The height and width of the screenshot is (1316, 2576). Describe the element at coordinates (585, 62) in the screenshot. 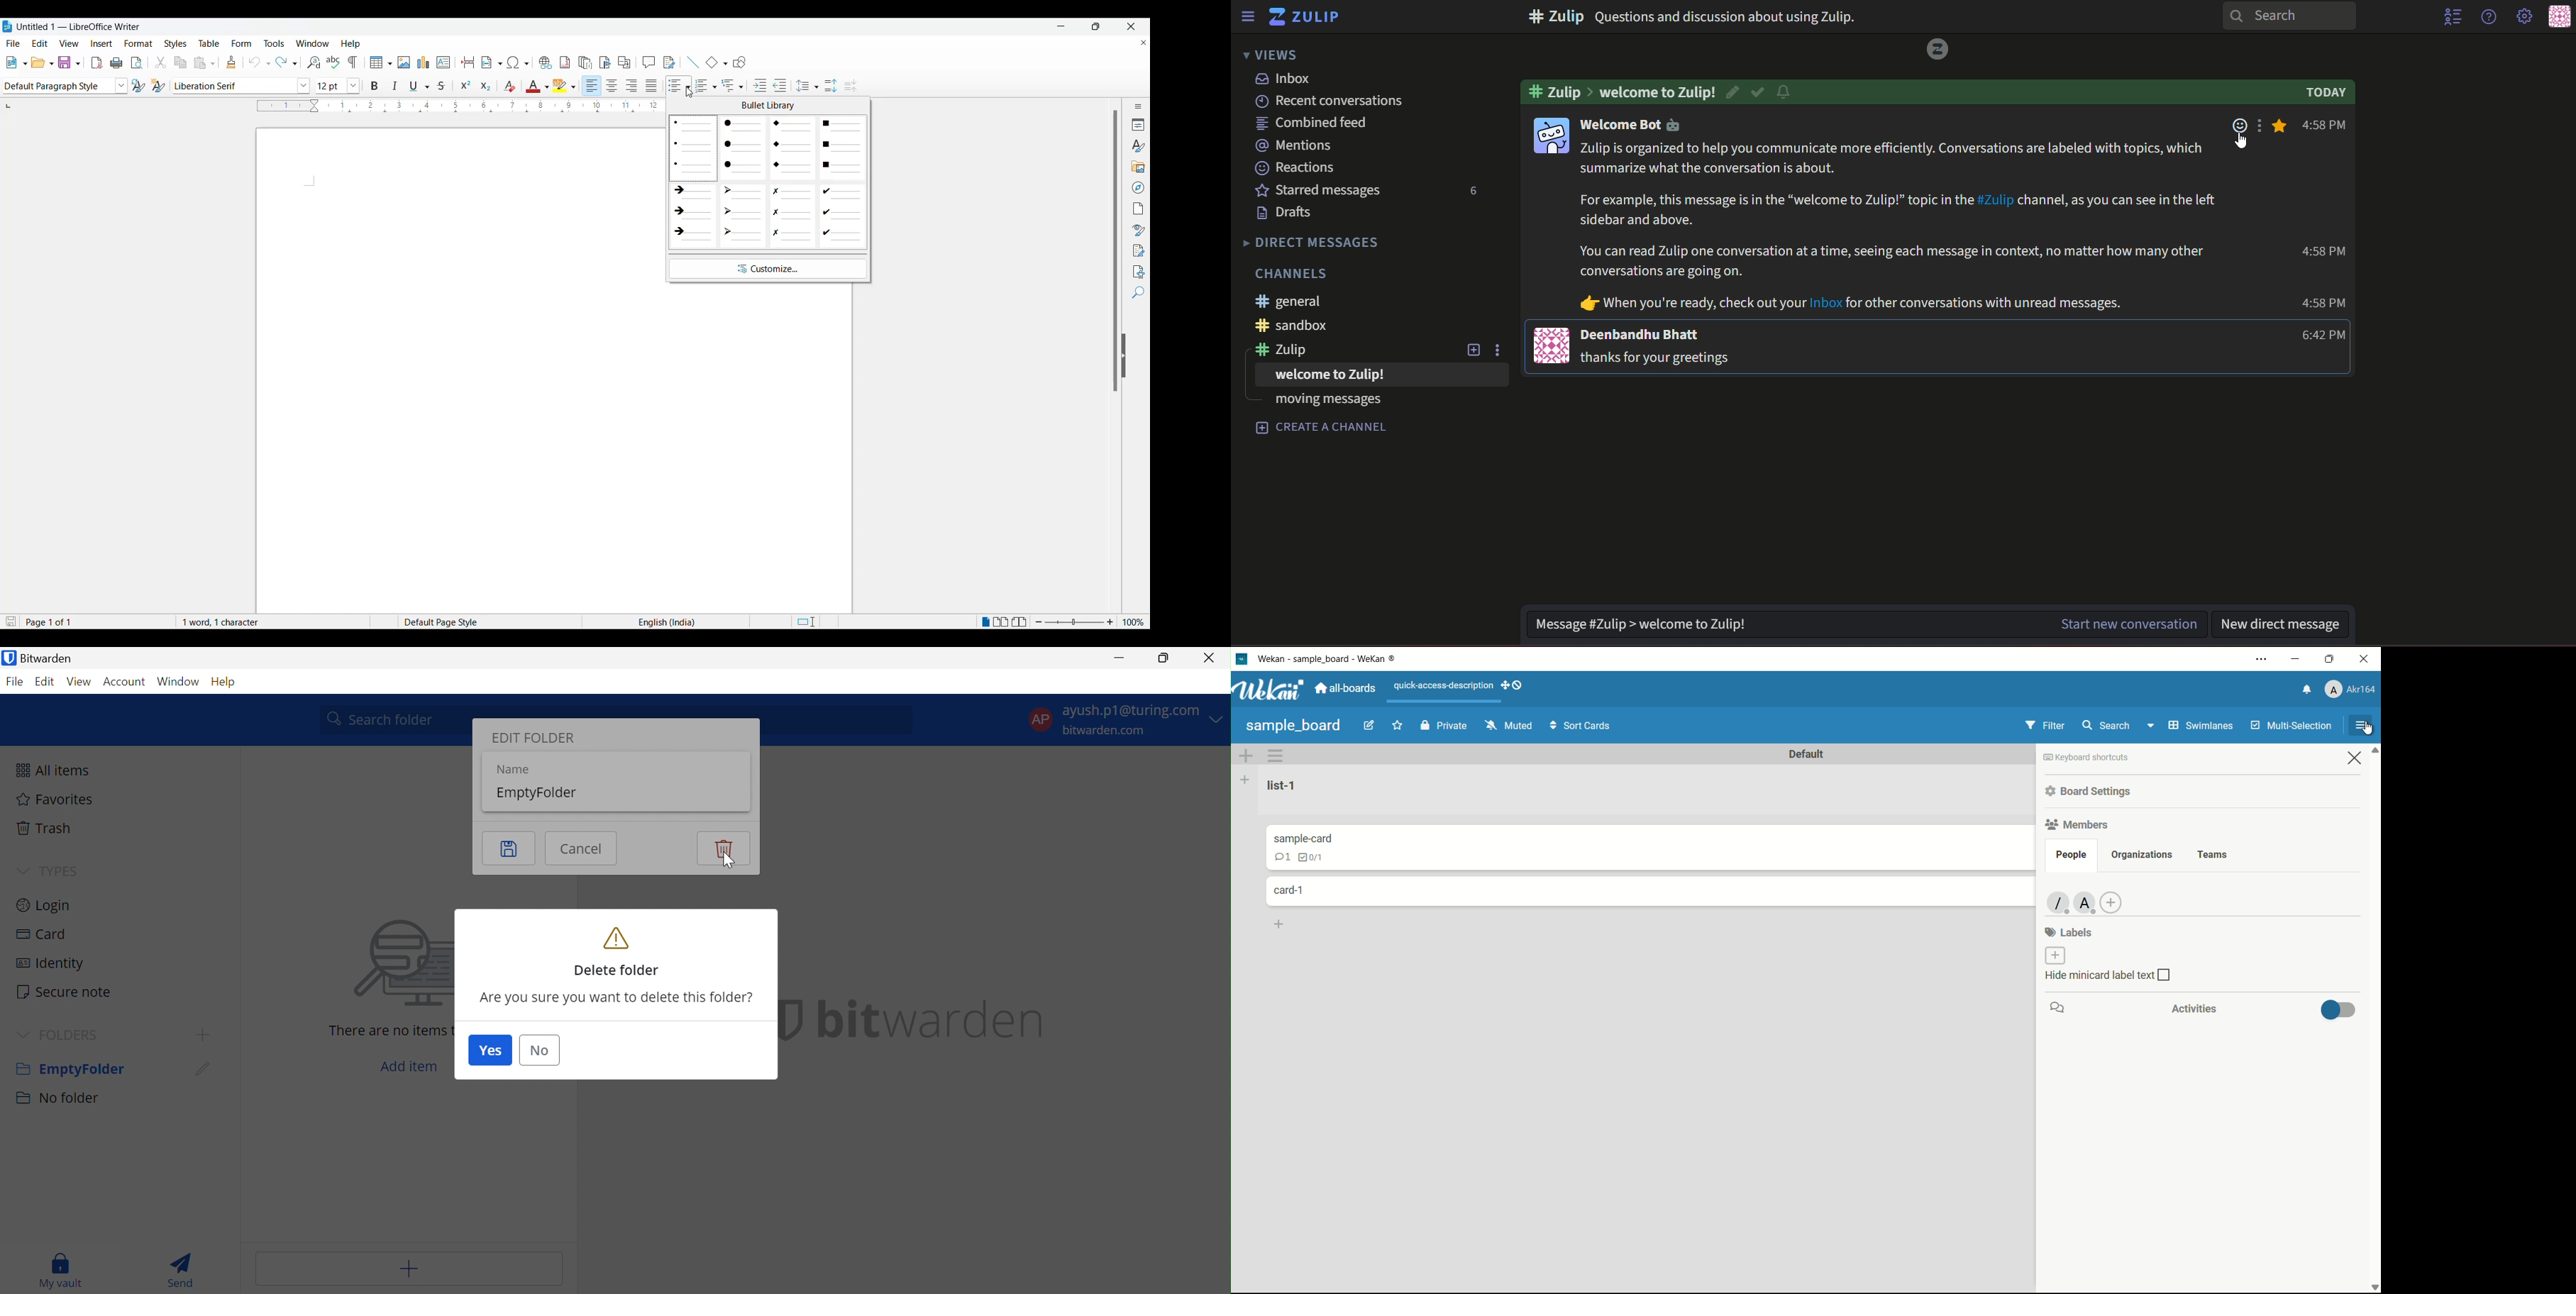

I see `insert endnote` at that location.